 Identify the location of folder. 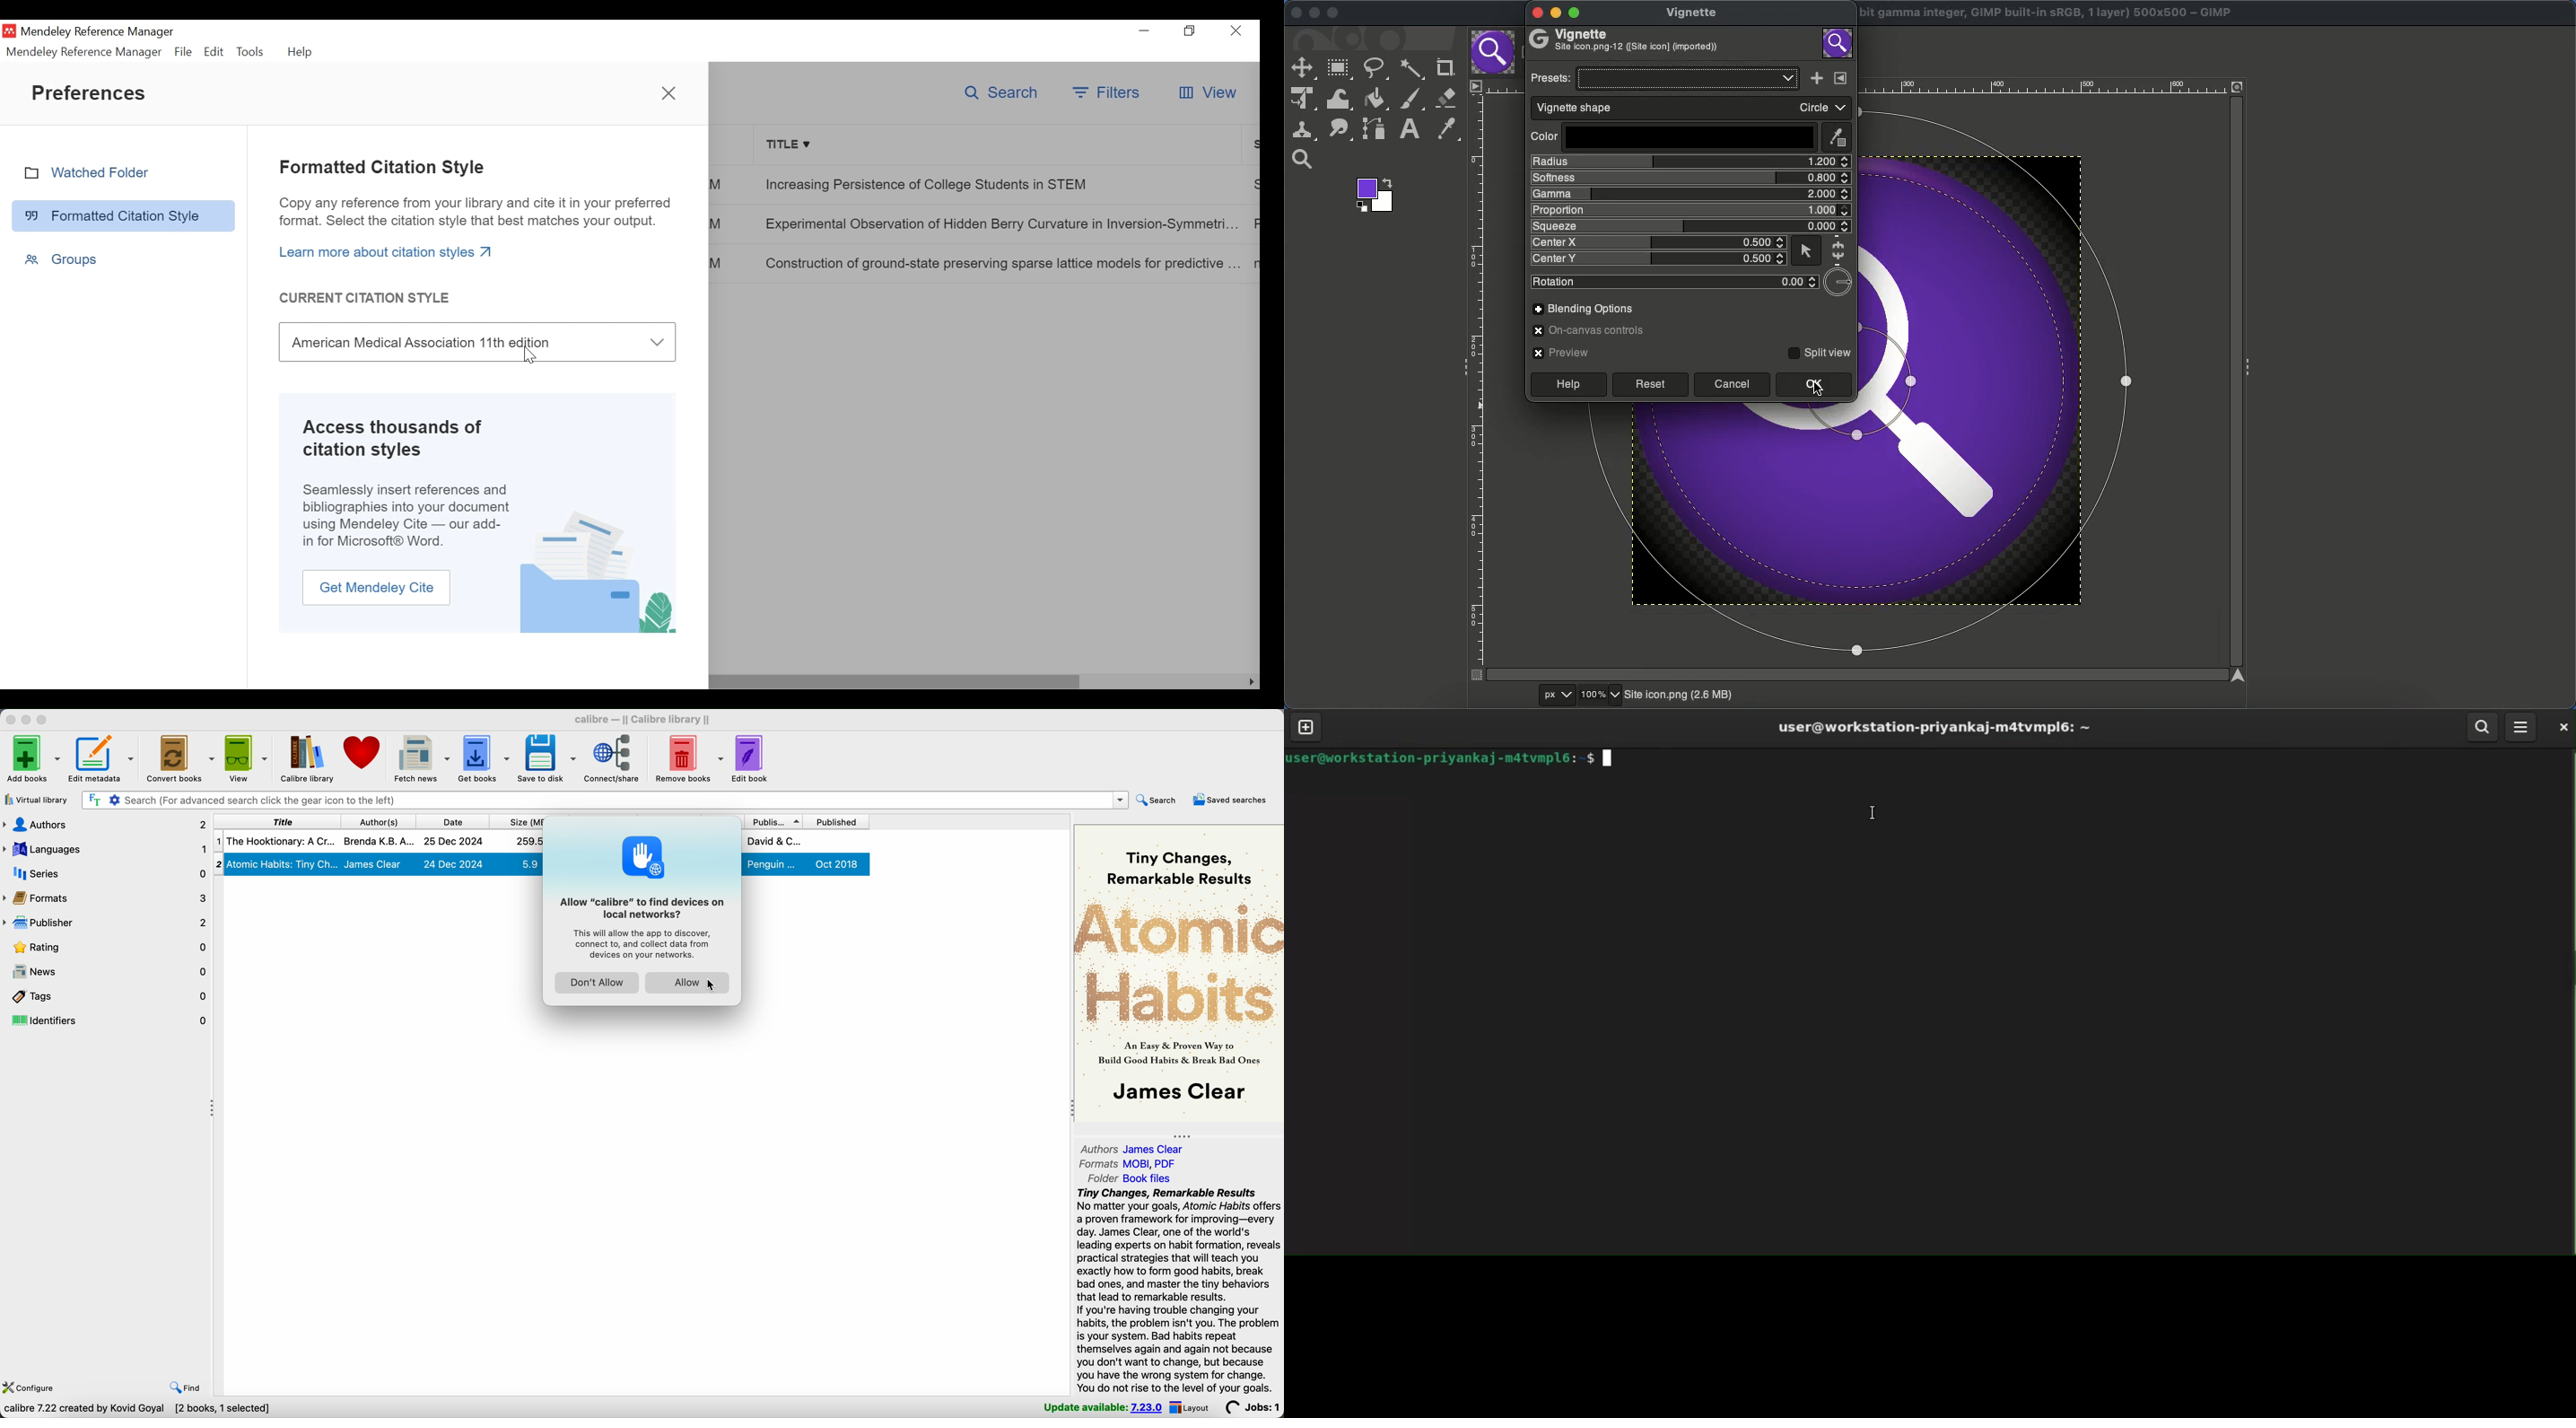
(1126, 1179).